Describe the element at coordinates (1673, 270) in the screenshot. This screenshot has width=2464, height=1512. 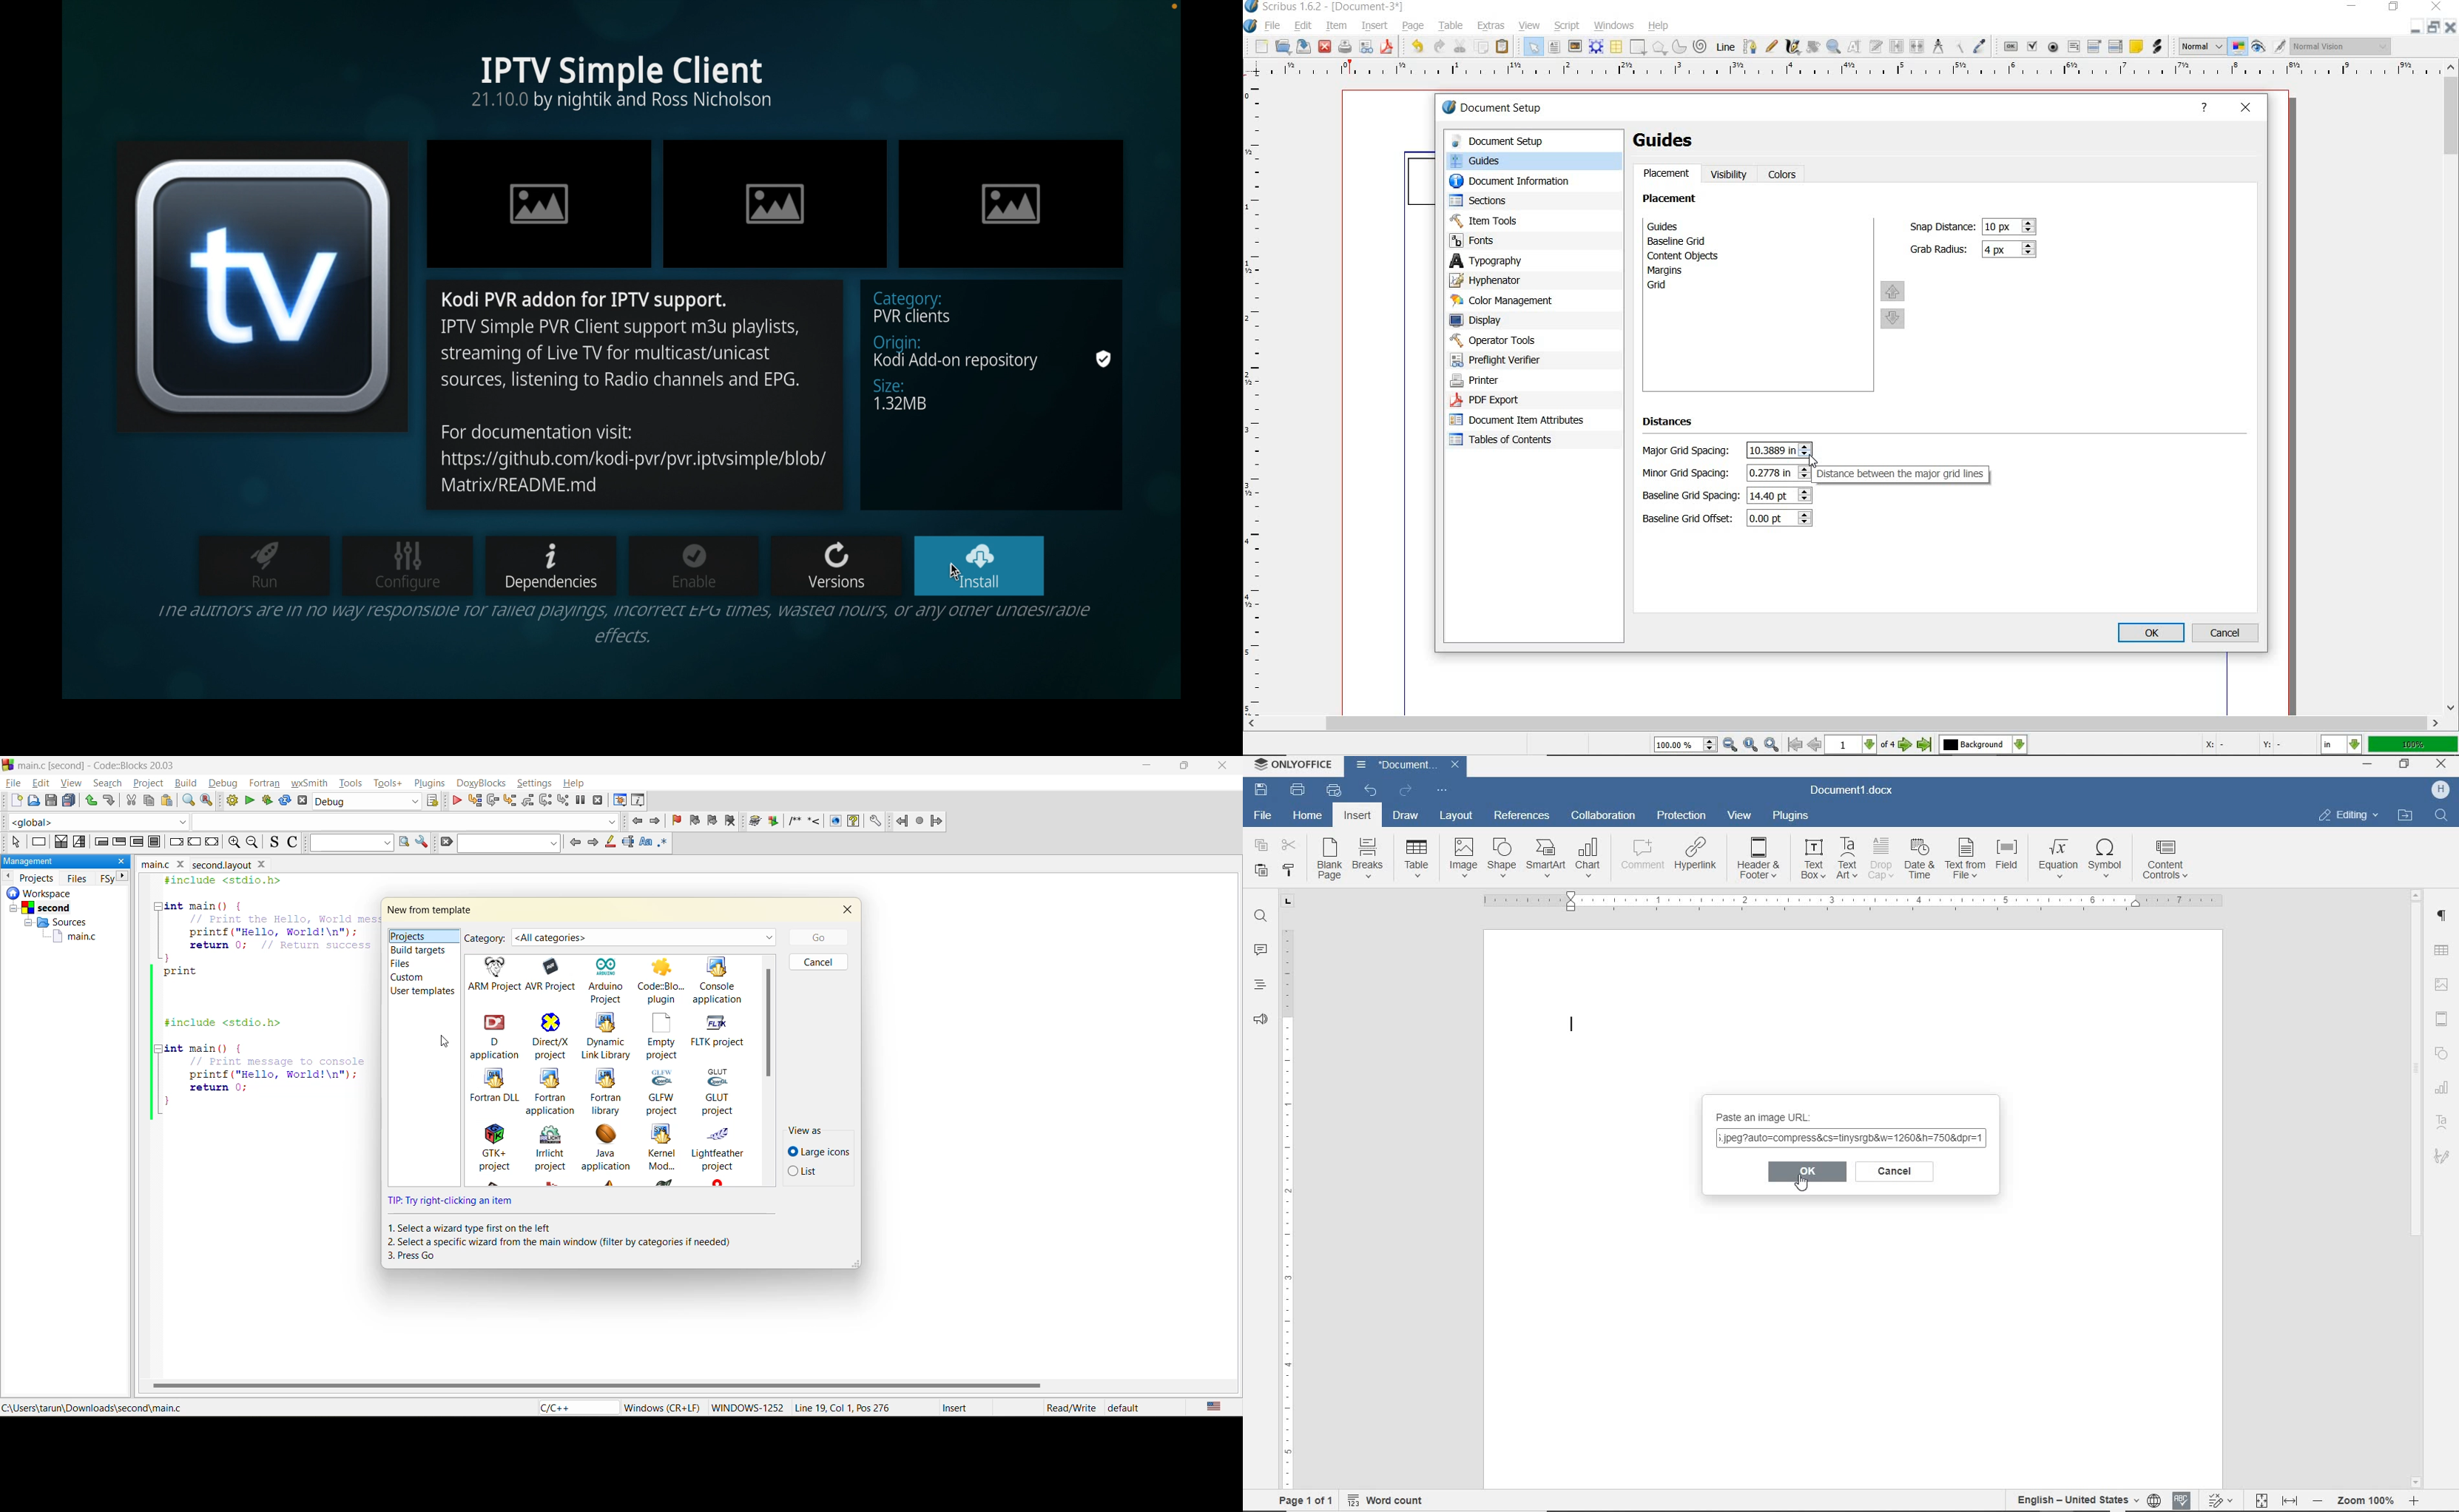
I see `margins` at that location.